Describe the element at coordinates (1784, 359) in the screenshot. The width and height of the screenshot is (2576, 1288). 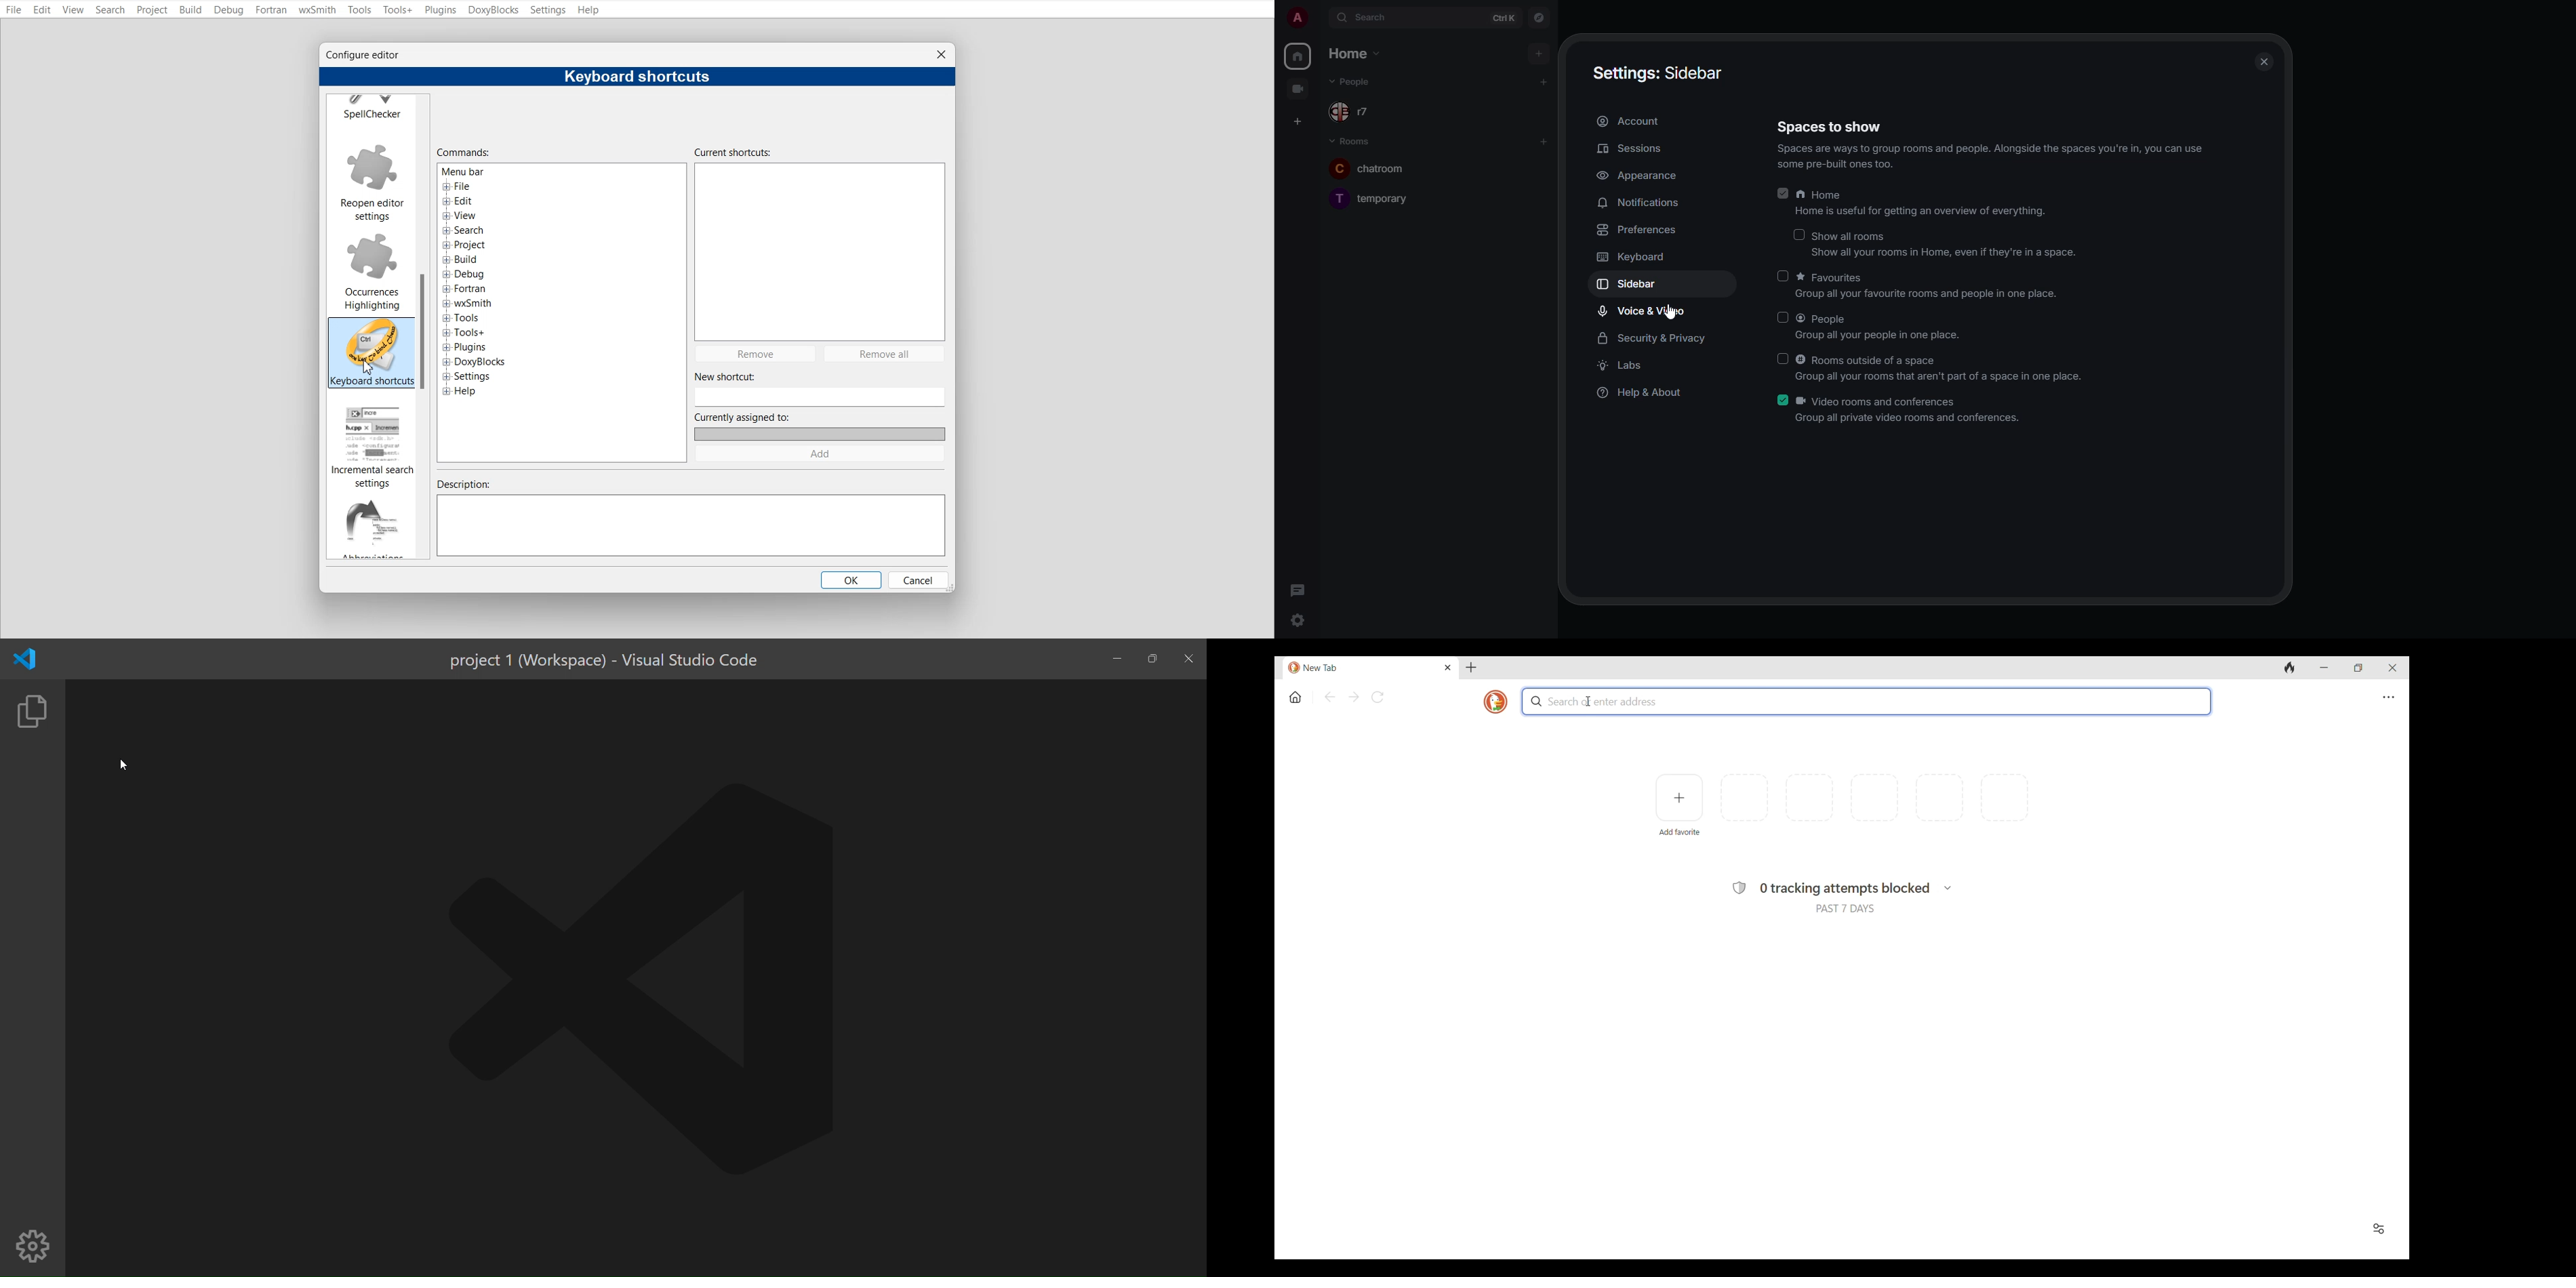
I see `click to enable` at that location.